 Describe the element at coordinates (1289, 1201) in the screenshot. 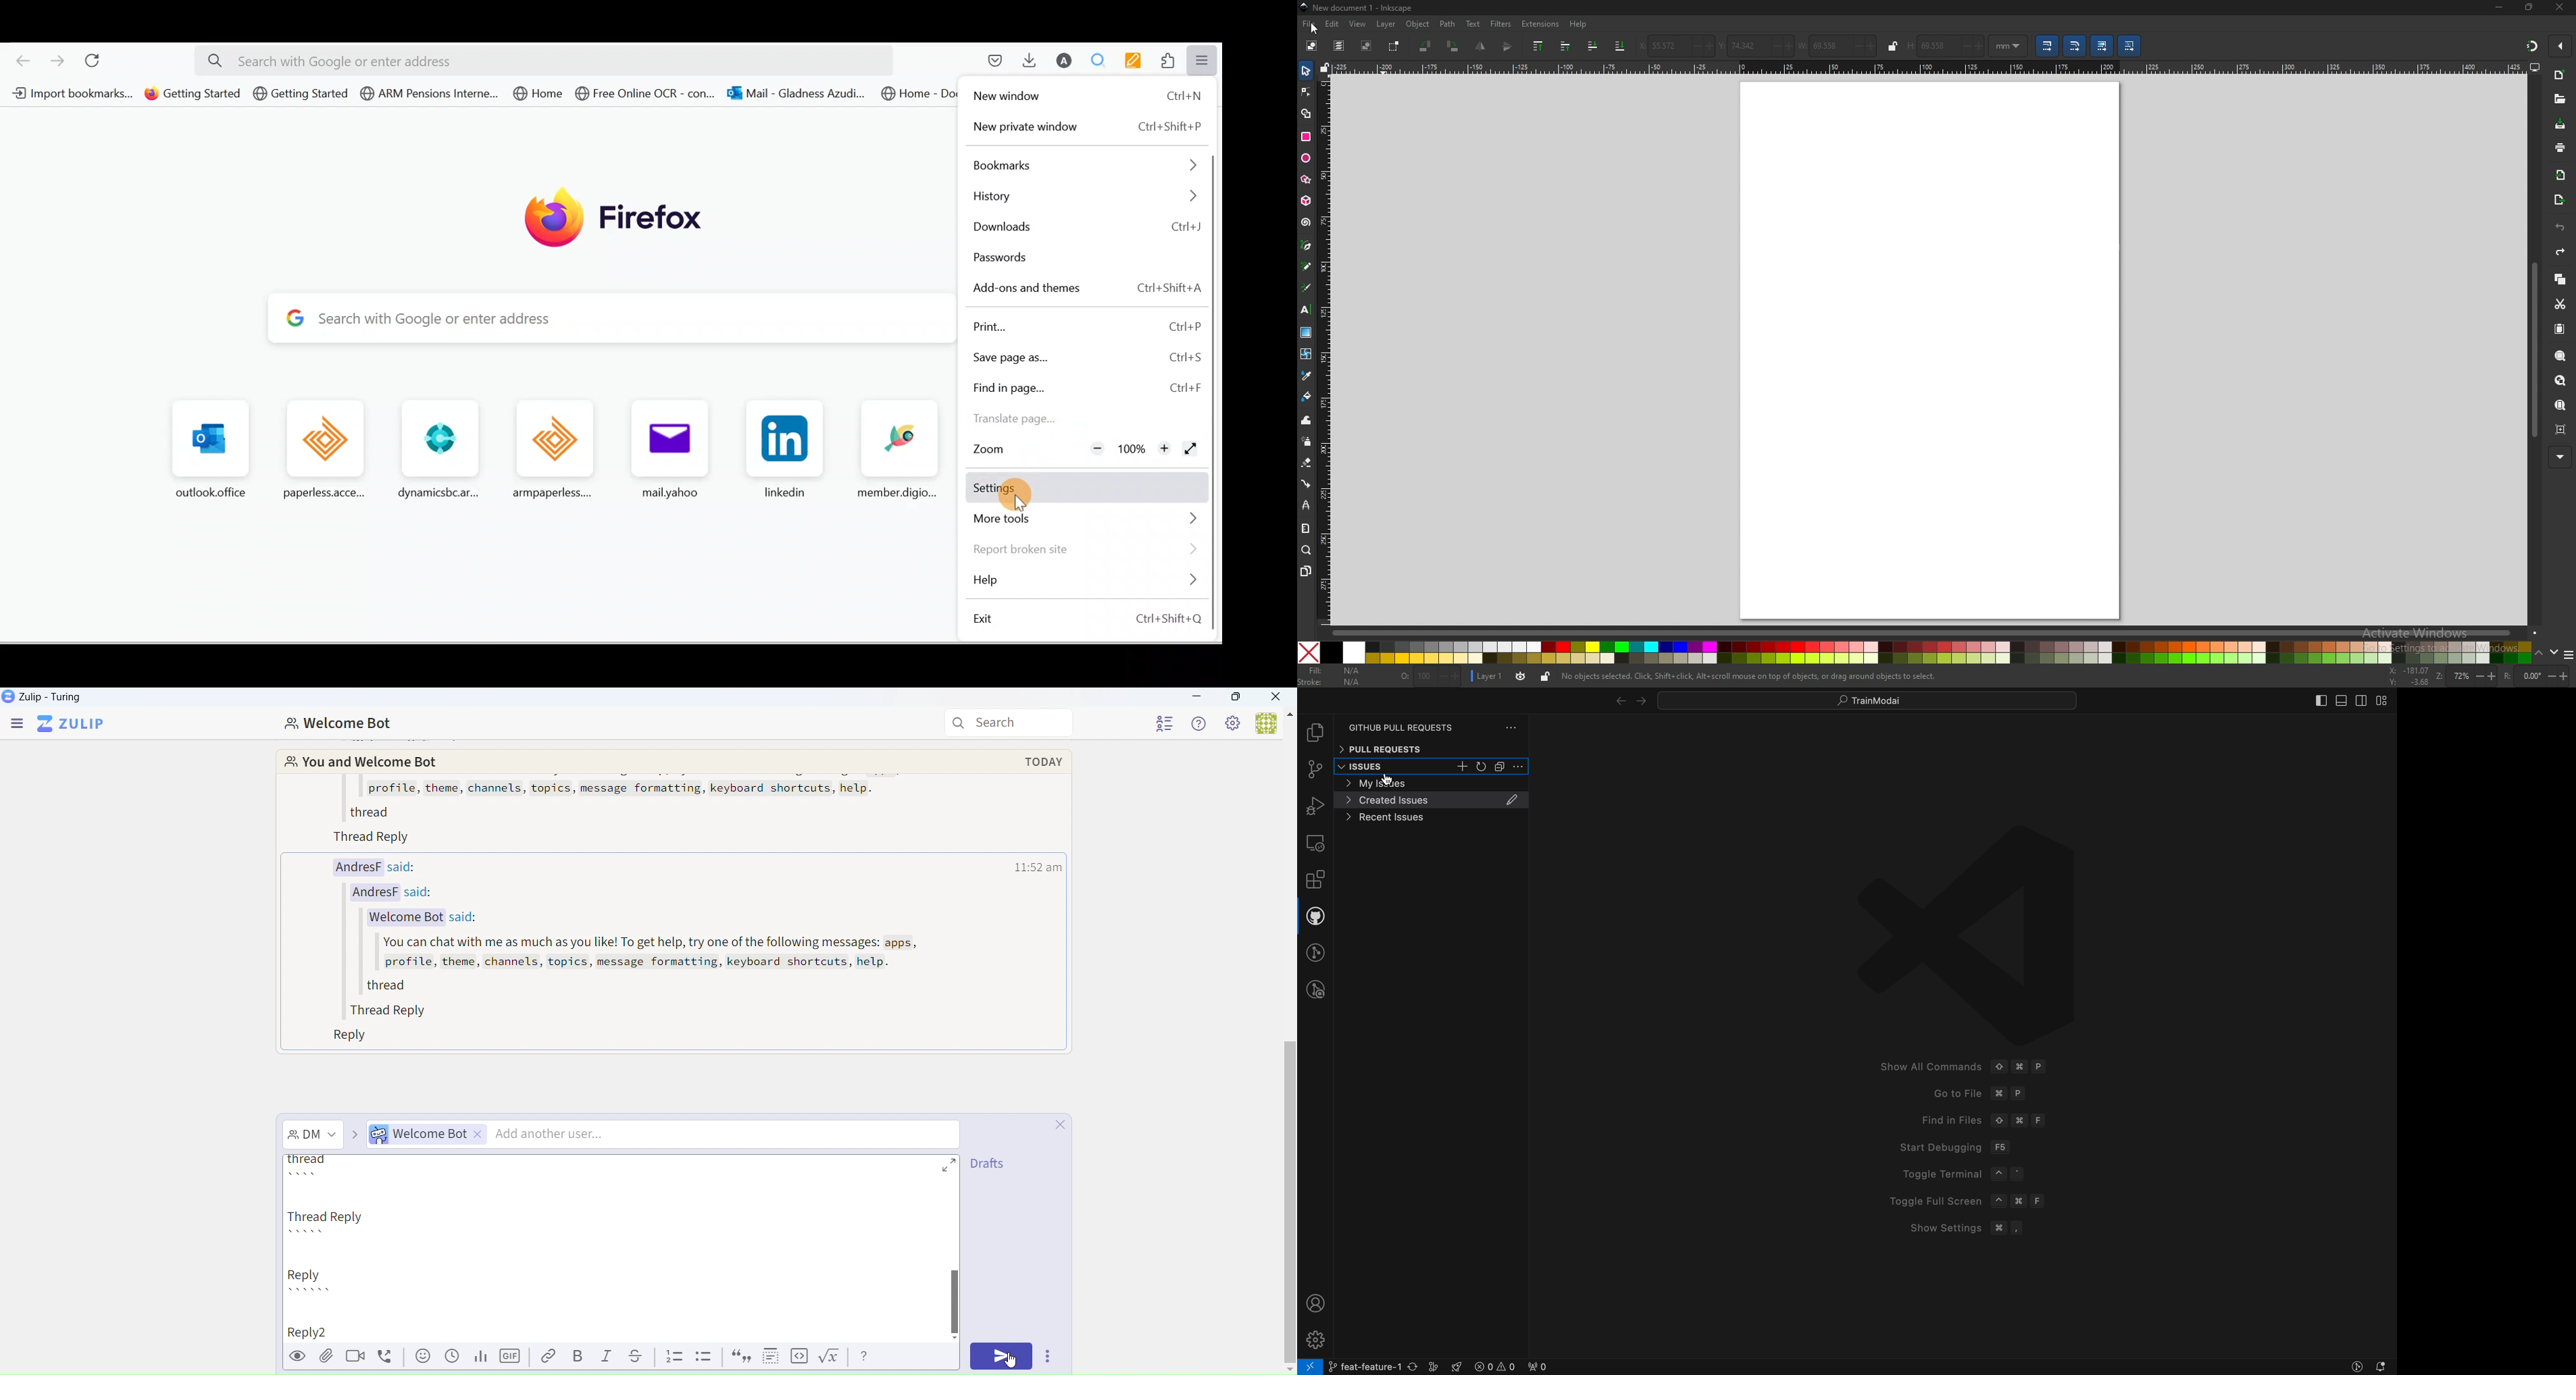

I see `vertical scroll bar` at that location.